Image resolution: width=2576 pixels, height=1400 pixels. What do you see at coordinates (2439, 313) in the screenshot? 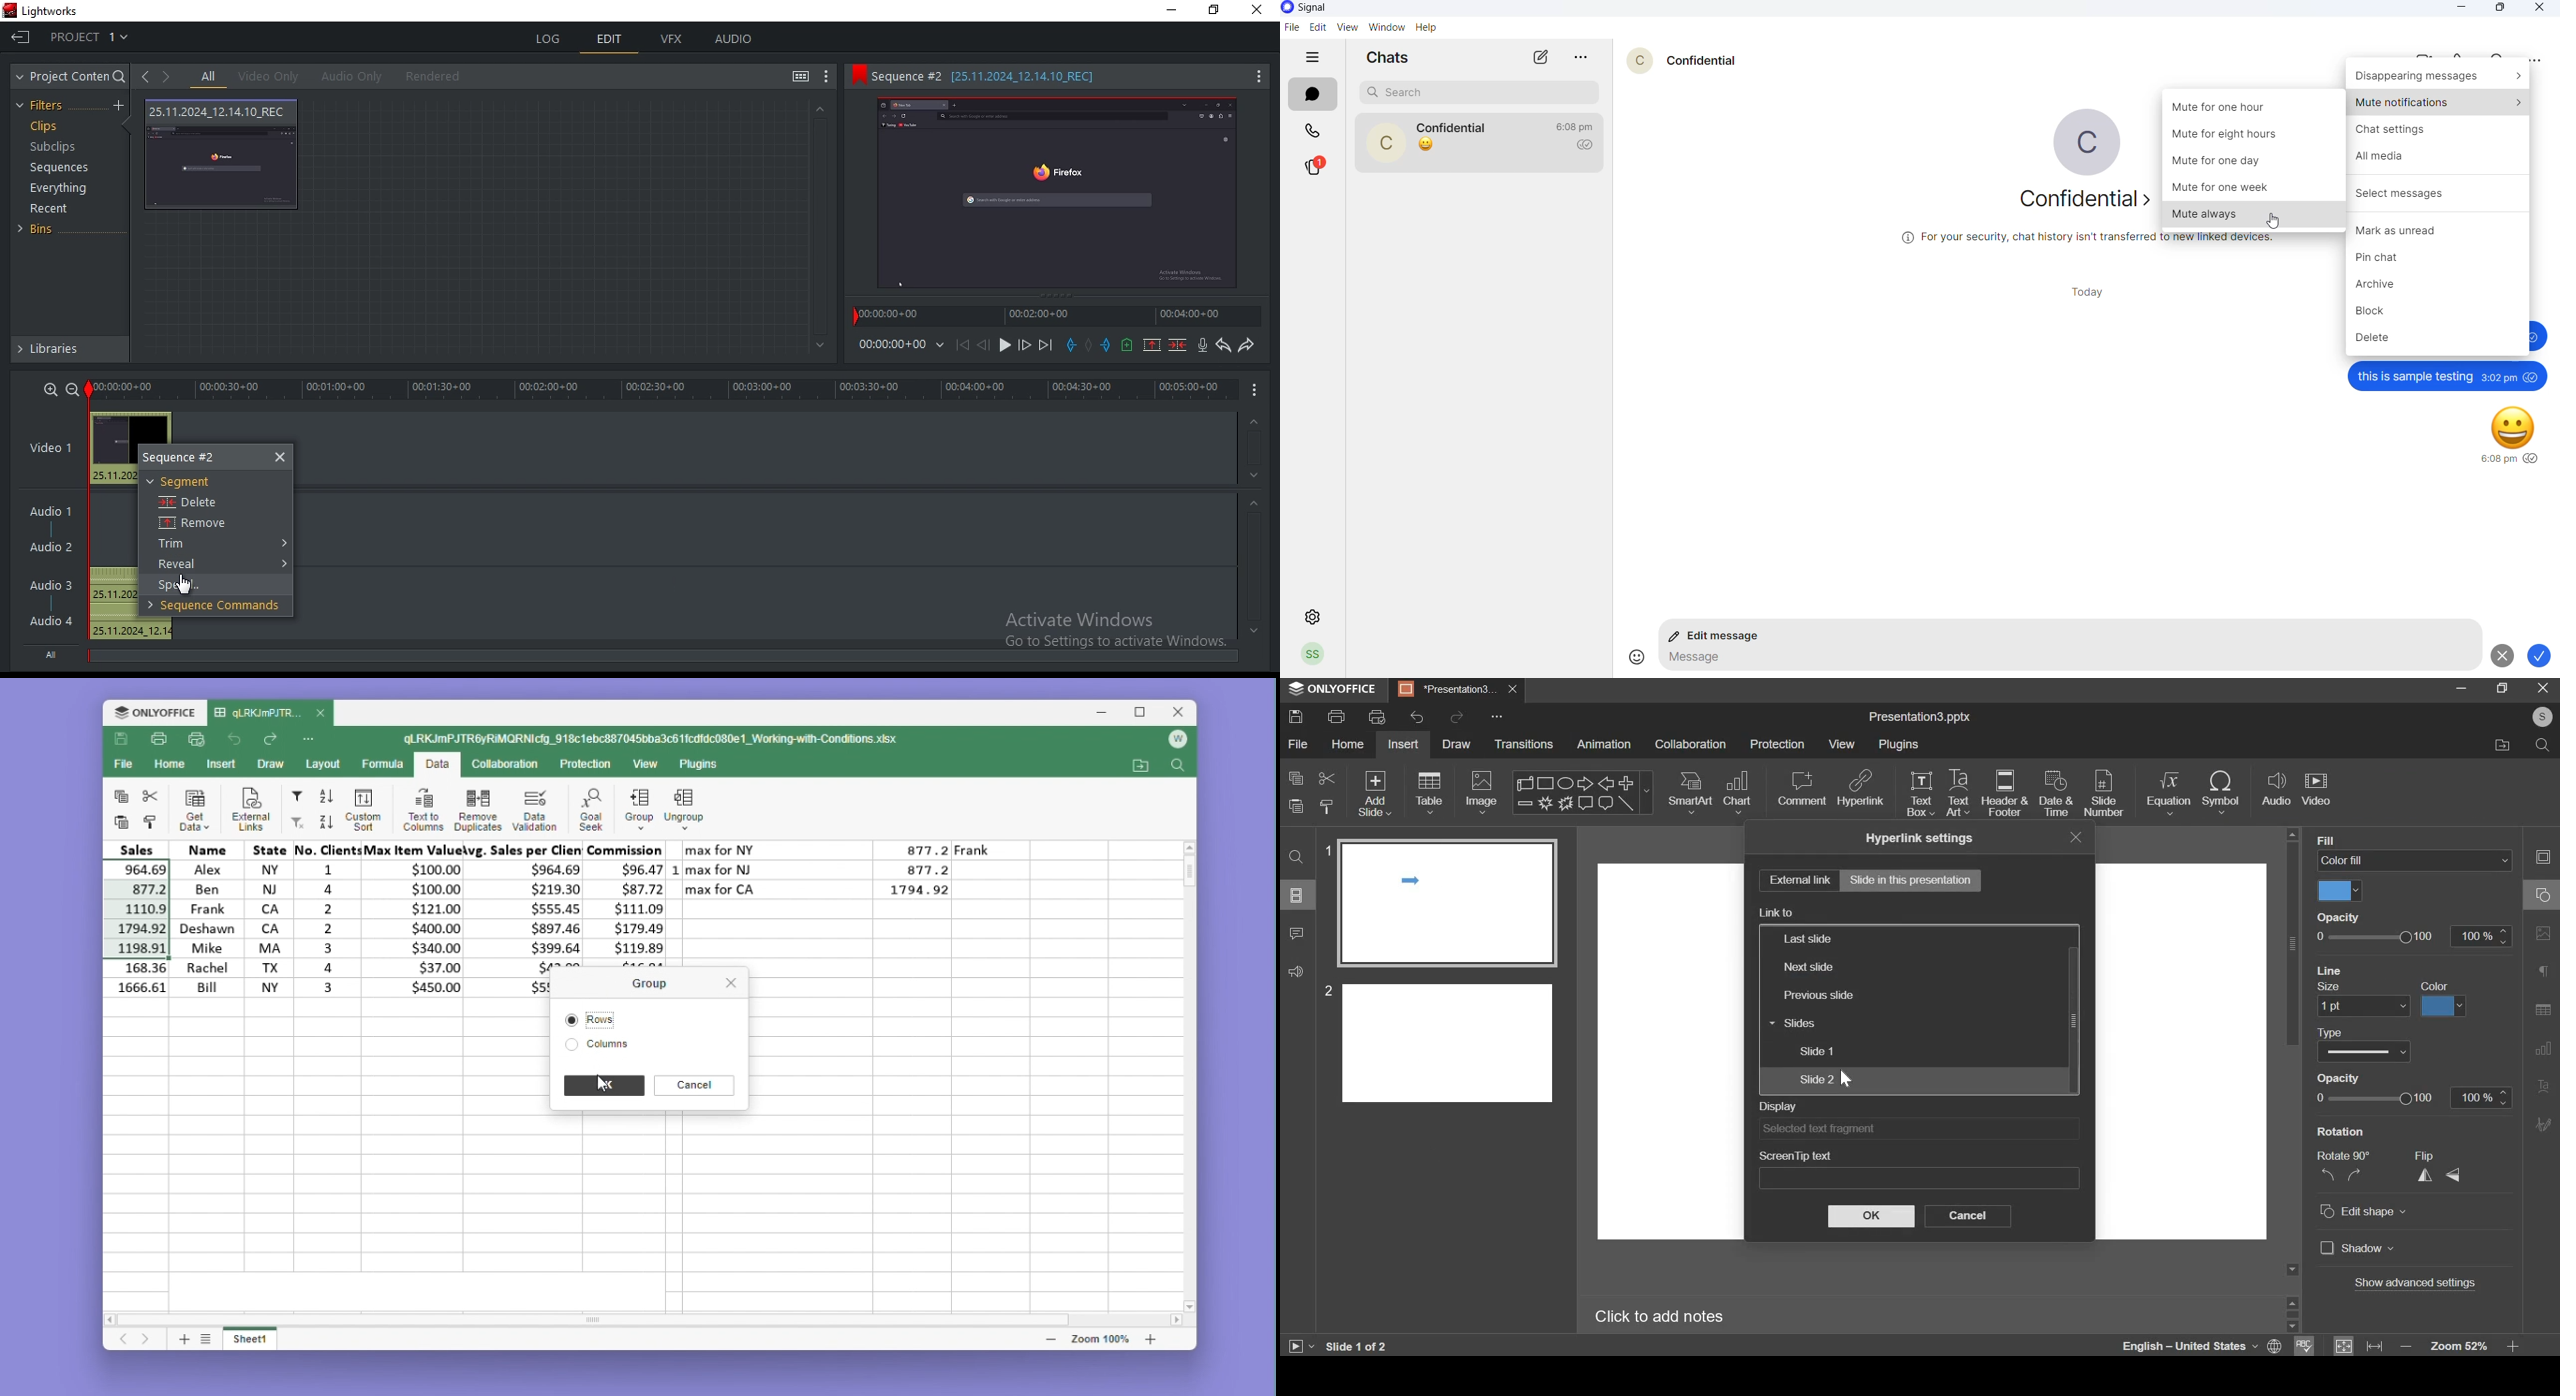
I see `block` at bounding box center [2439, 313].